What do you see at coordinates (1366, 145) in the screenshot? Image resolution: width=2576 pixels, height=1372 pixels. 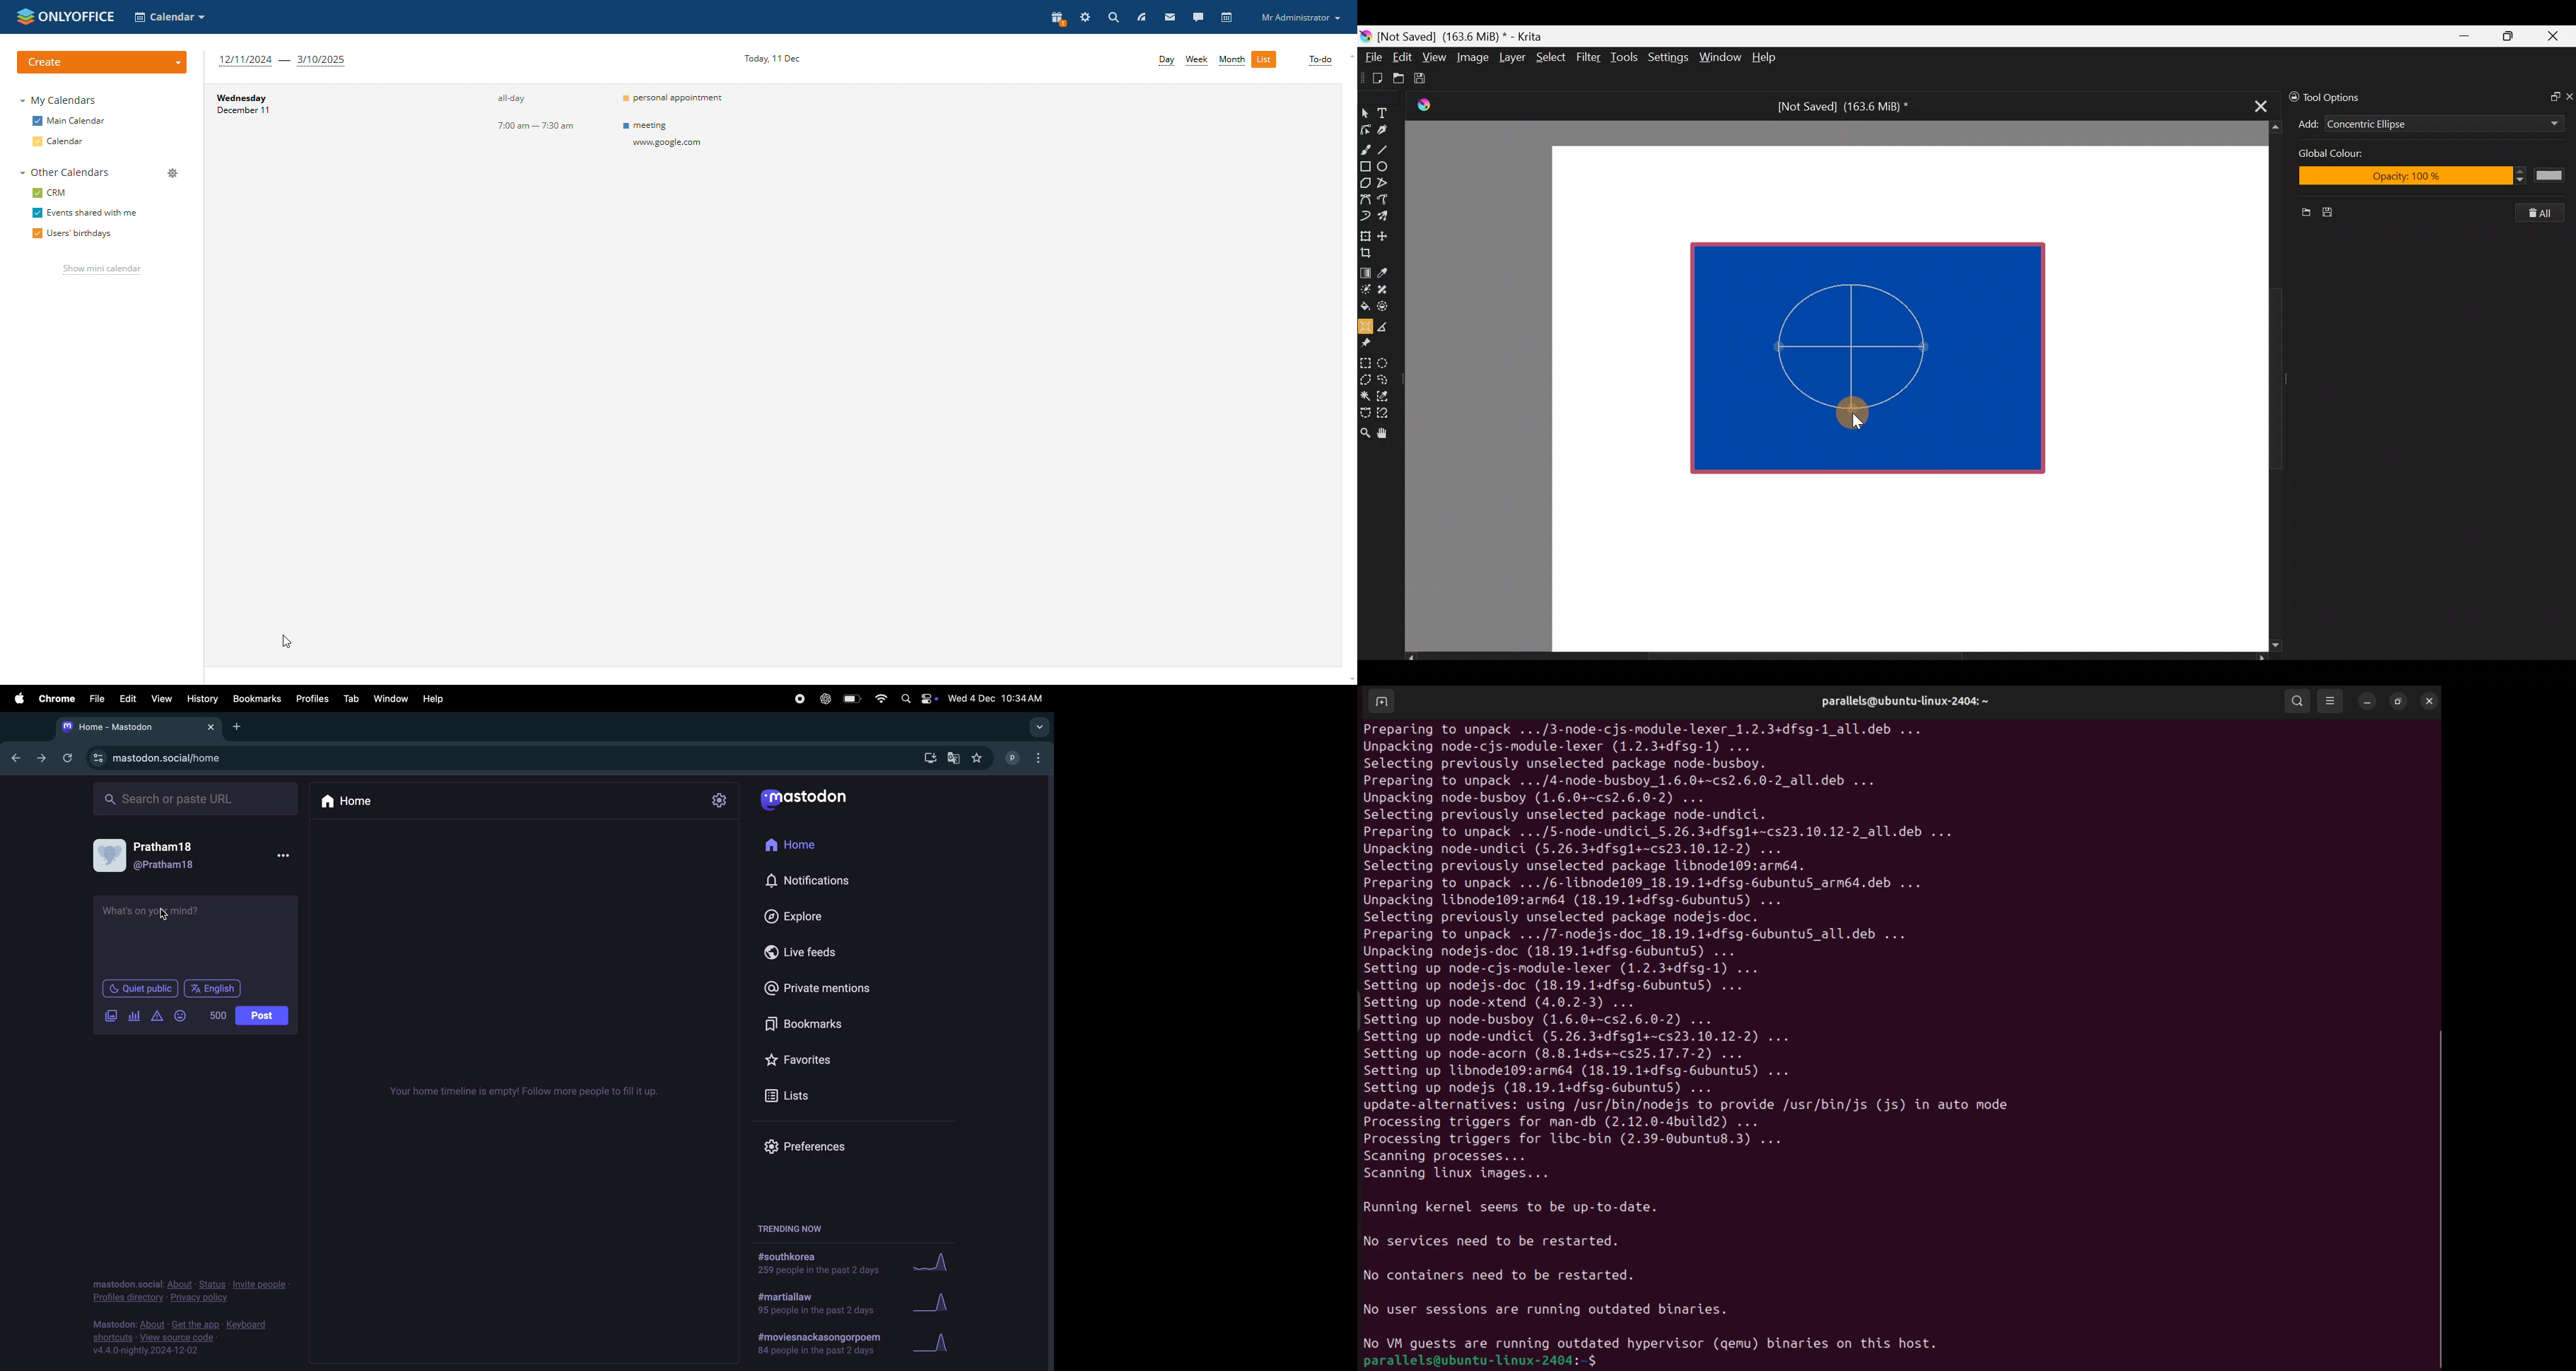 I see `Freehand brush tool` at bounding box center [1366, 145].